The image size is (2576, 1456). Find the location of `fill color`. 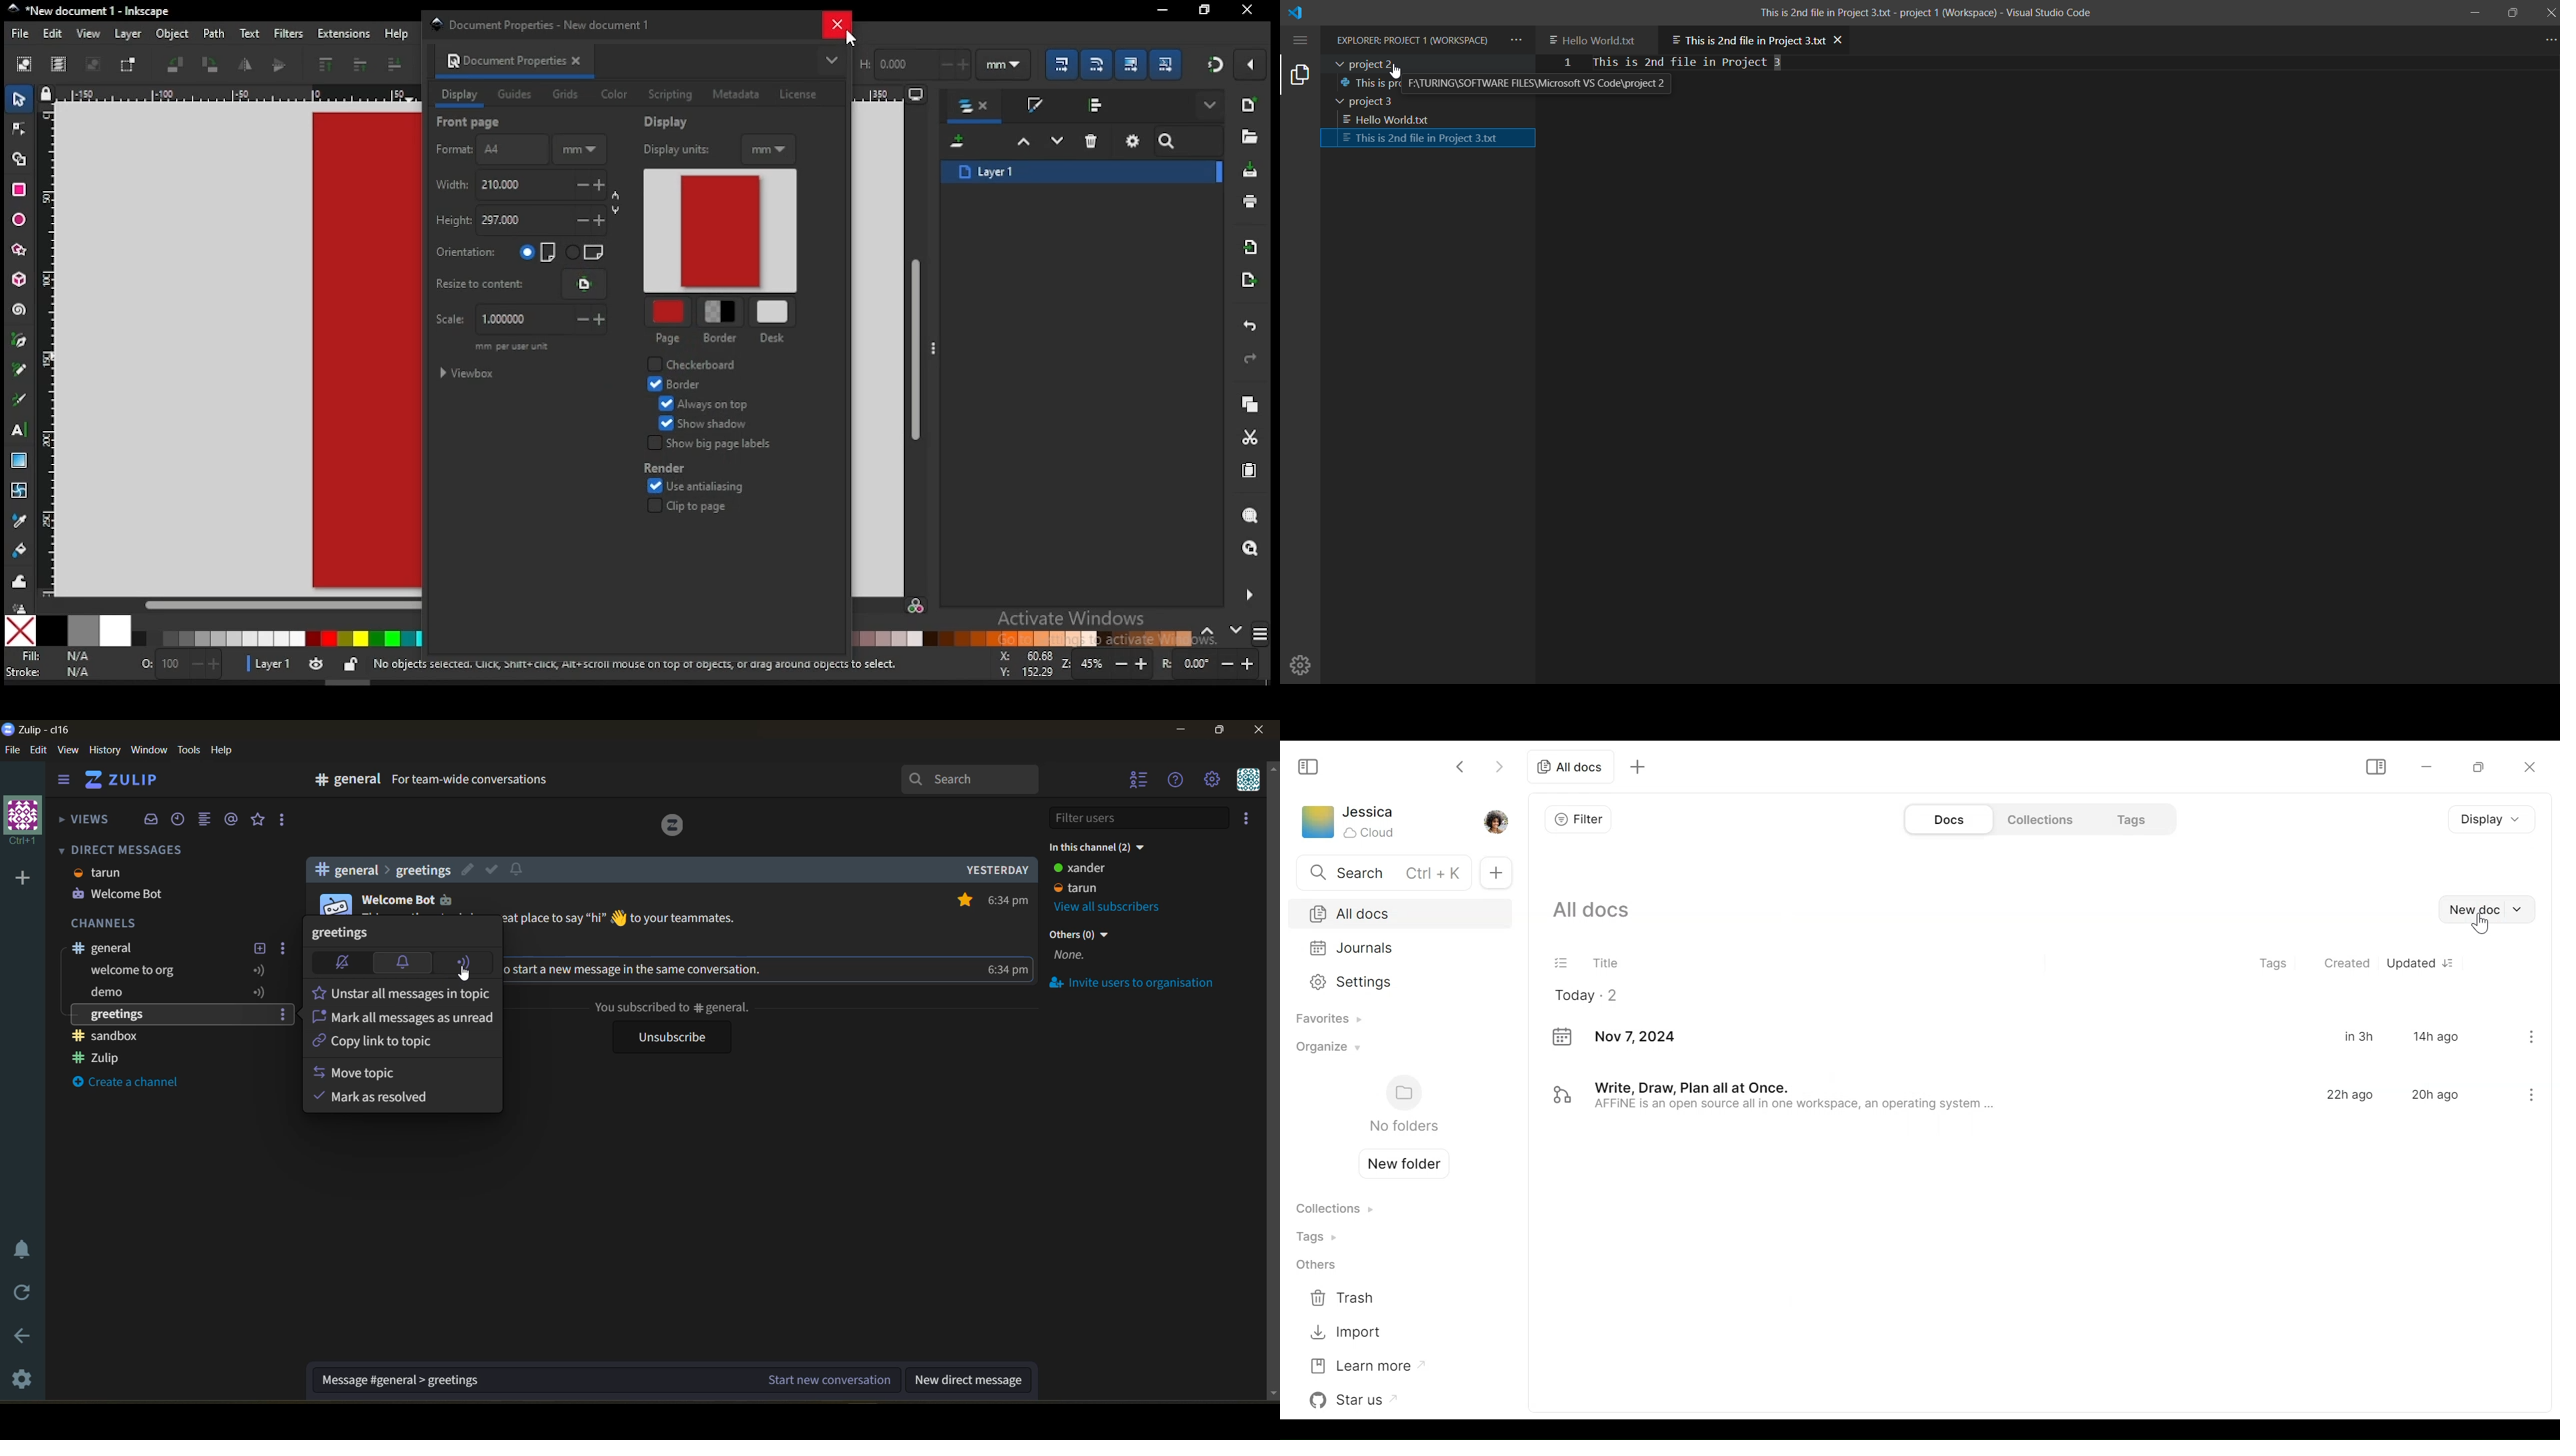

fill color is located at coordinates (53, 657).